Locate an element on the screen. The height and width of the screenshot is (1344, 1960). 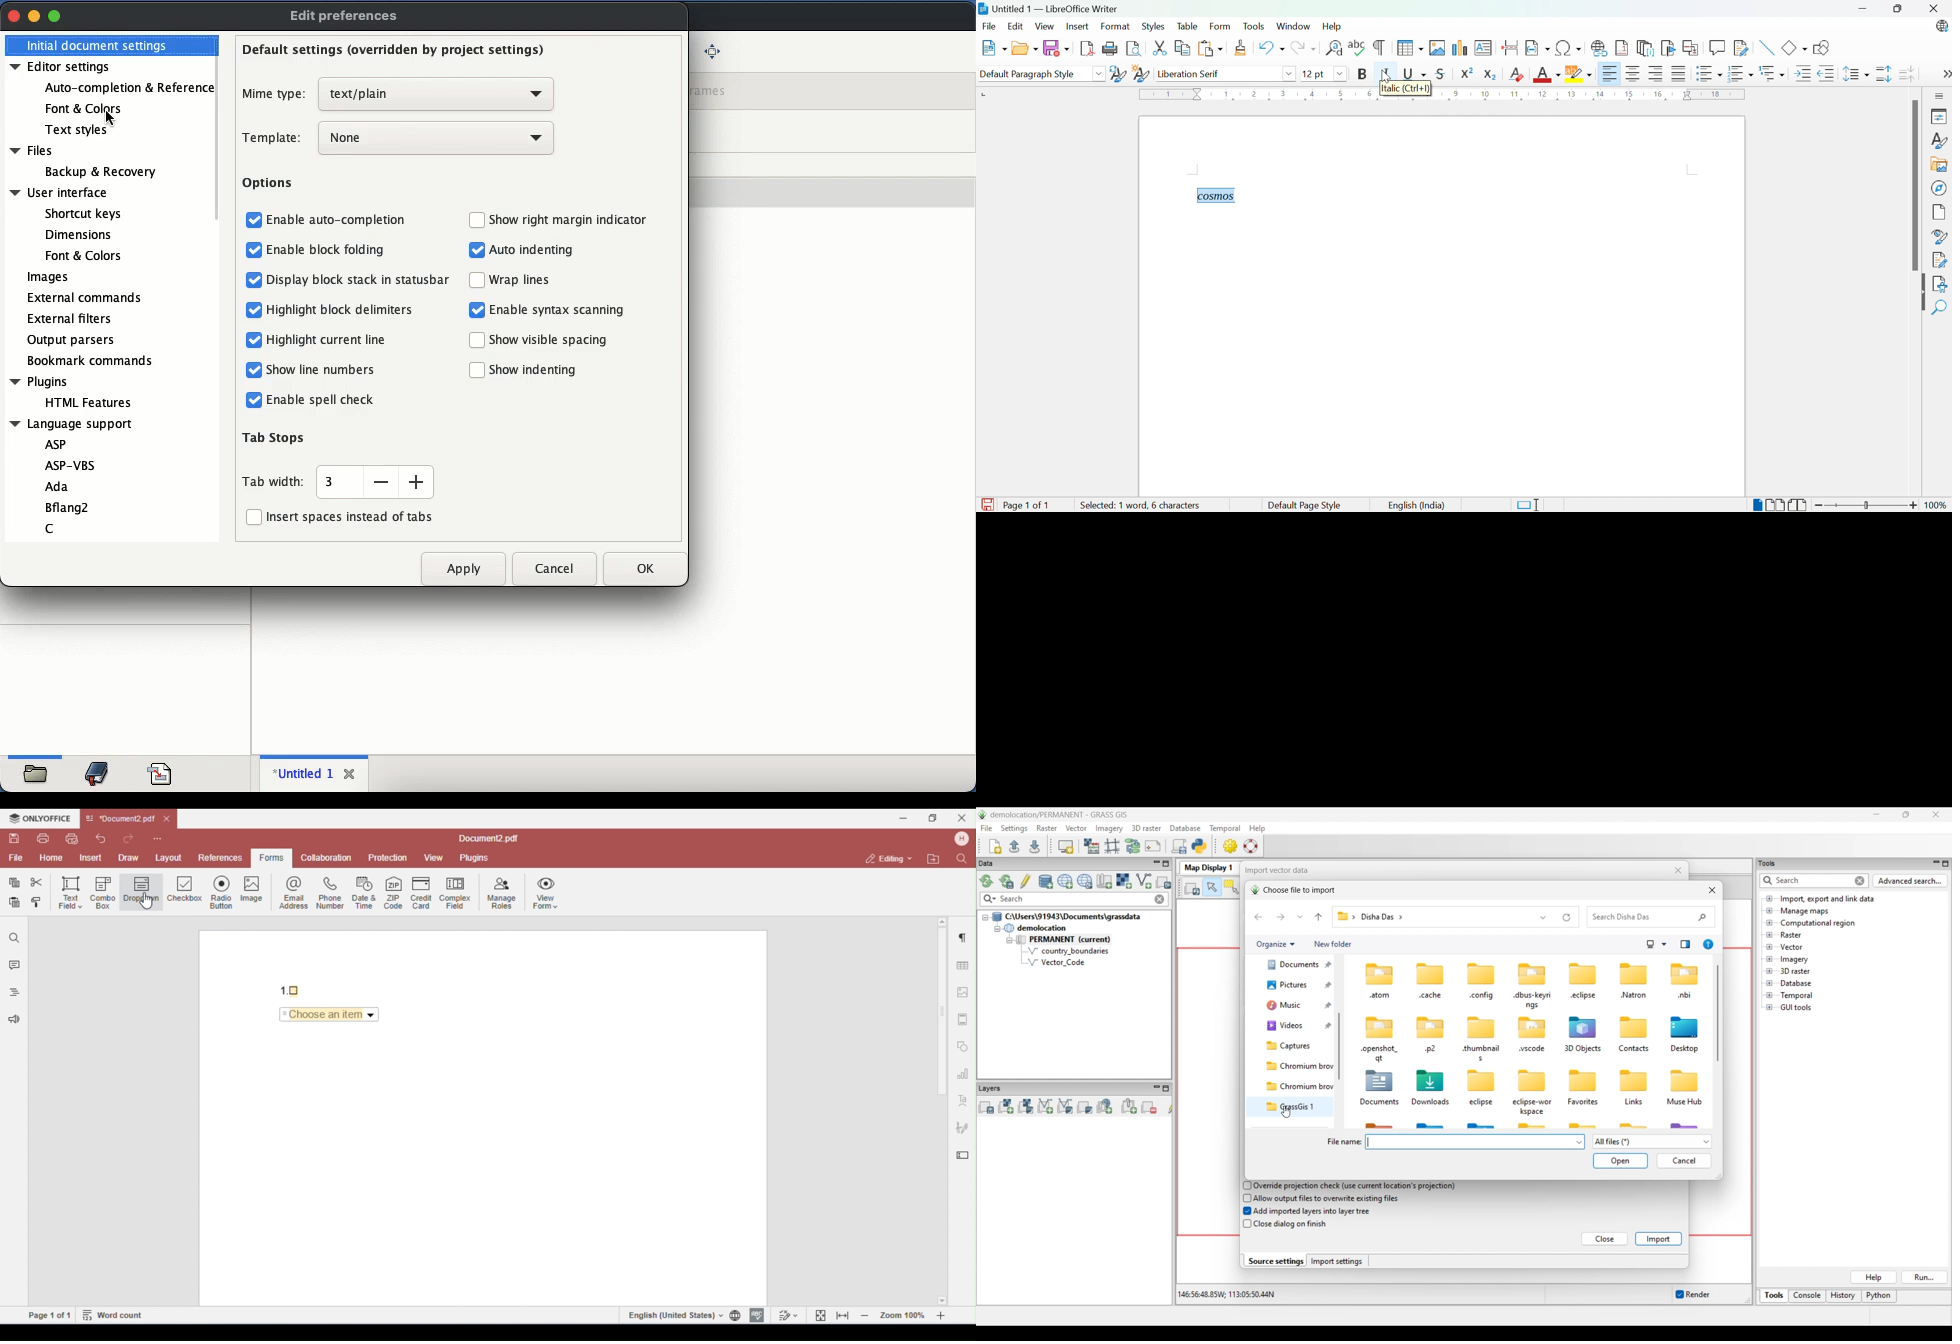
Window is located at coordinates (1294, 26).